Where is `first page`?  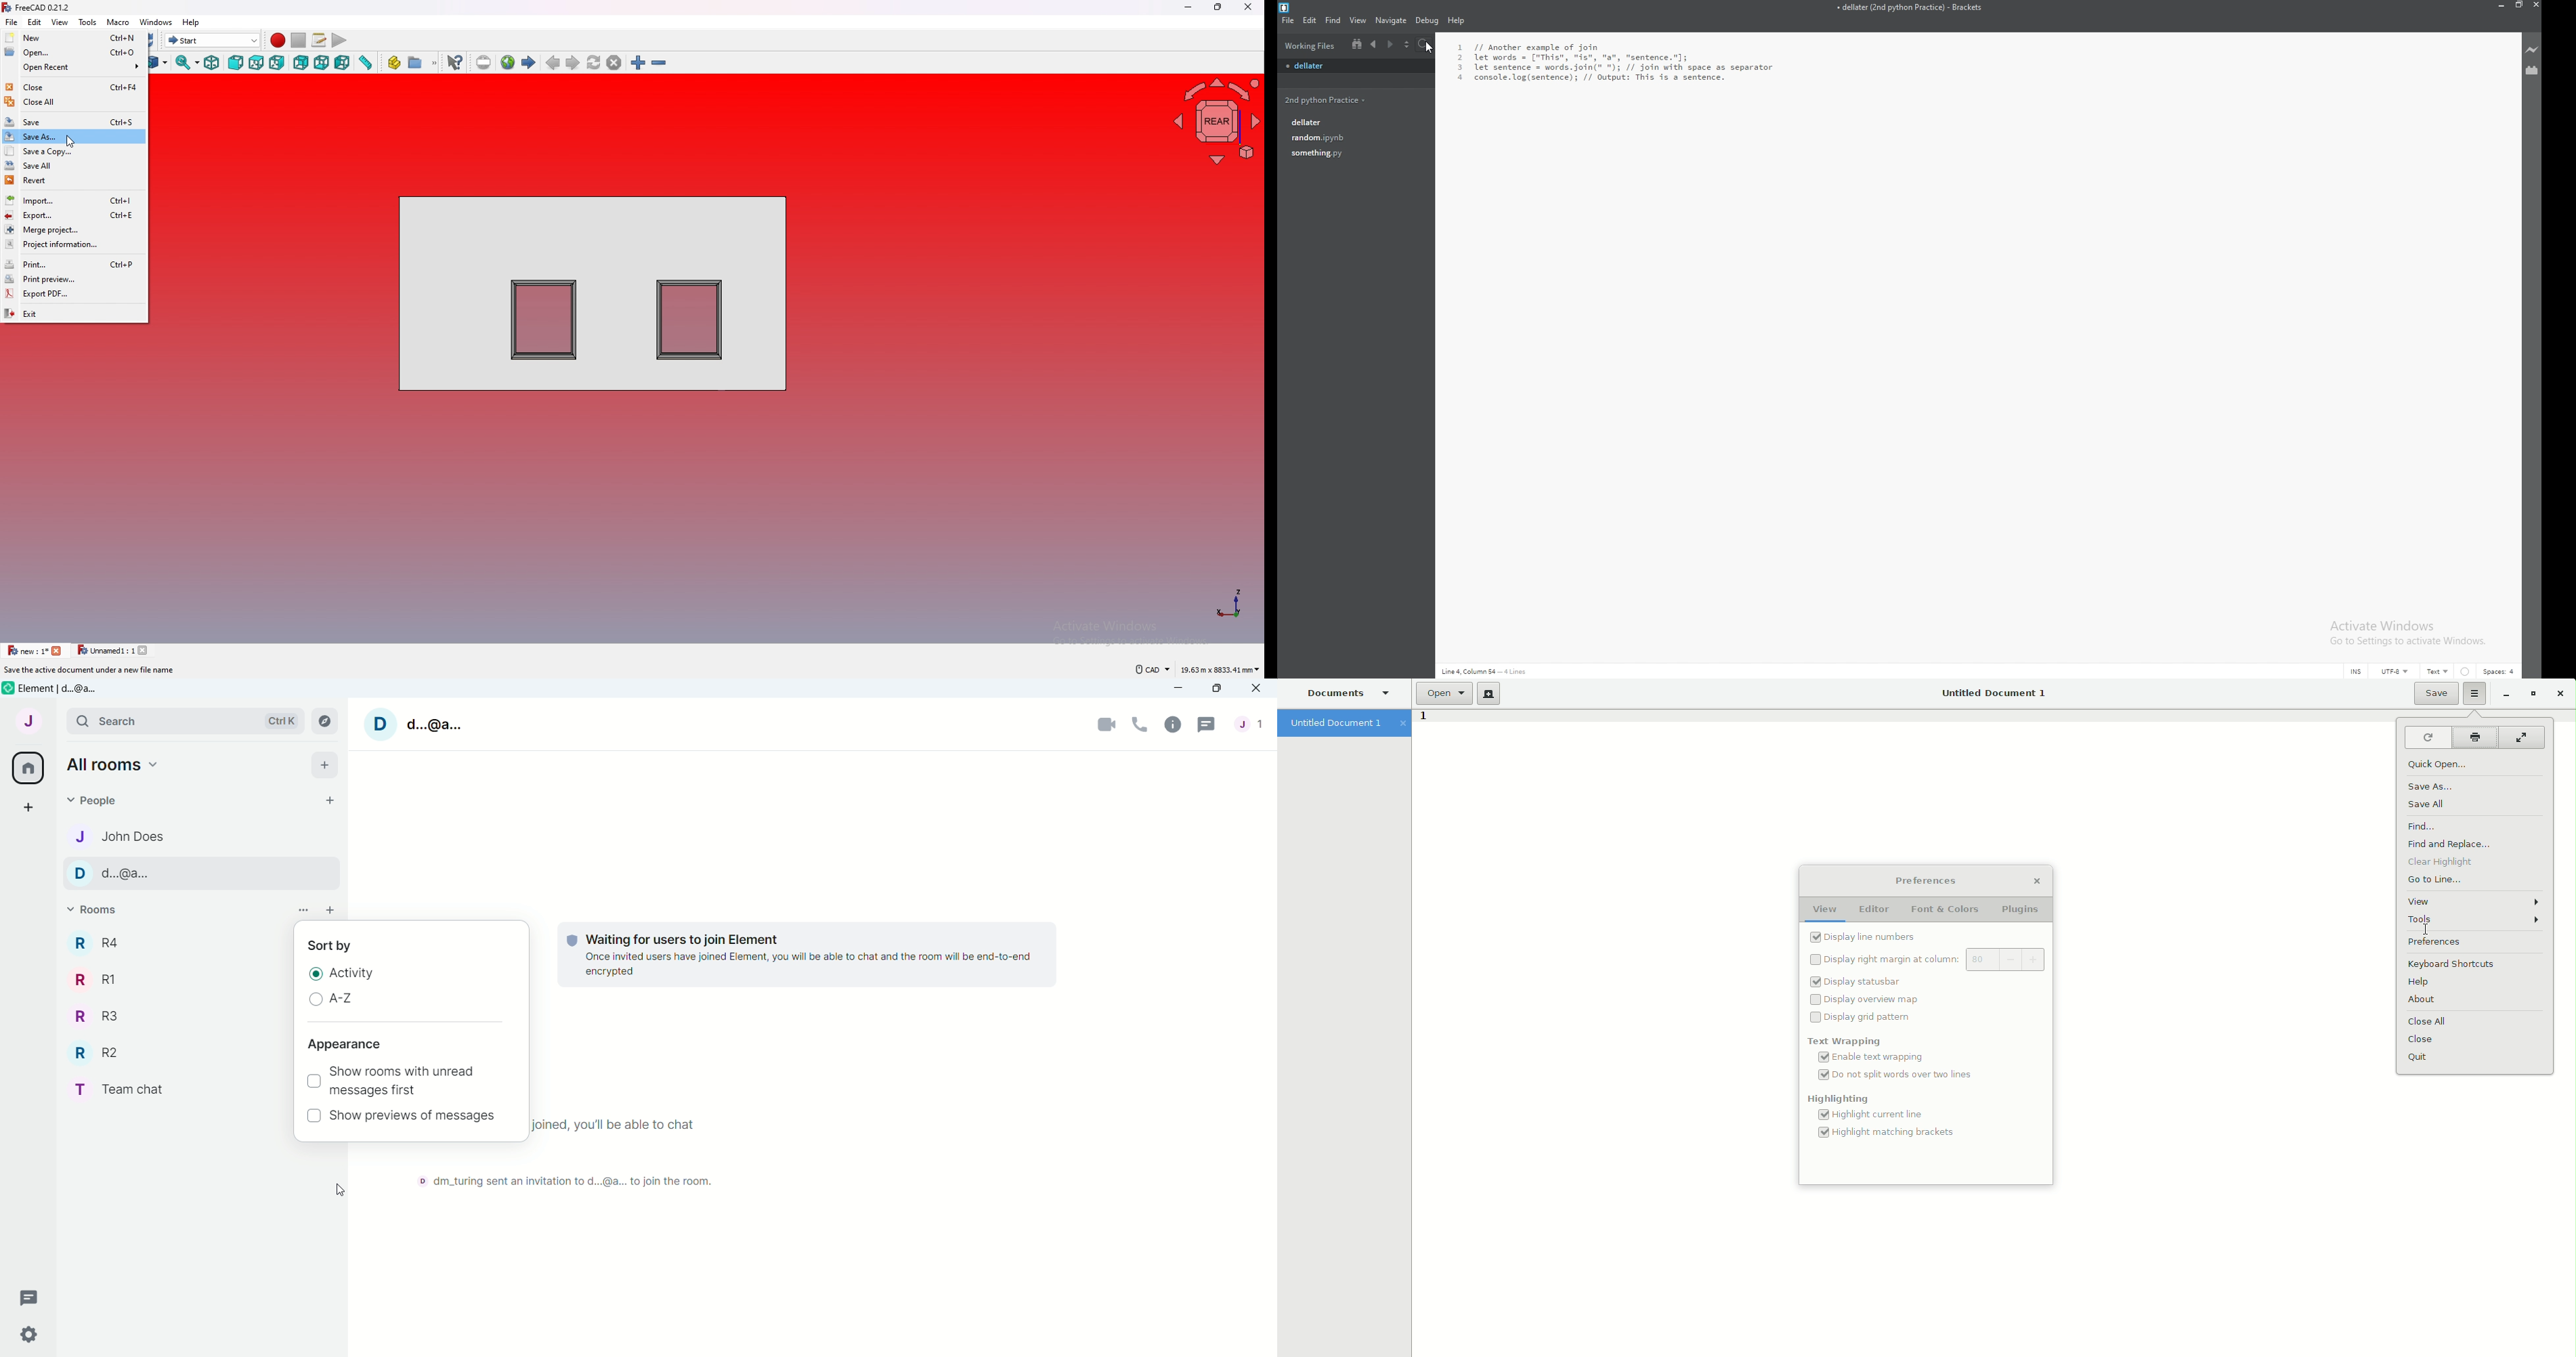 first page is located at coordinates (529, 63).